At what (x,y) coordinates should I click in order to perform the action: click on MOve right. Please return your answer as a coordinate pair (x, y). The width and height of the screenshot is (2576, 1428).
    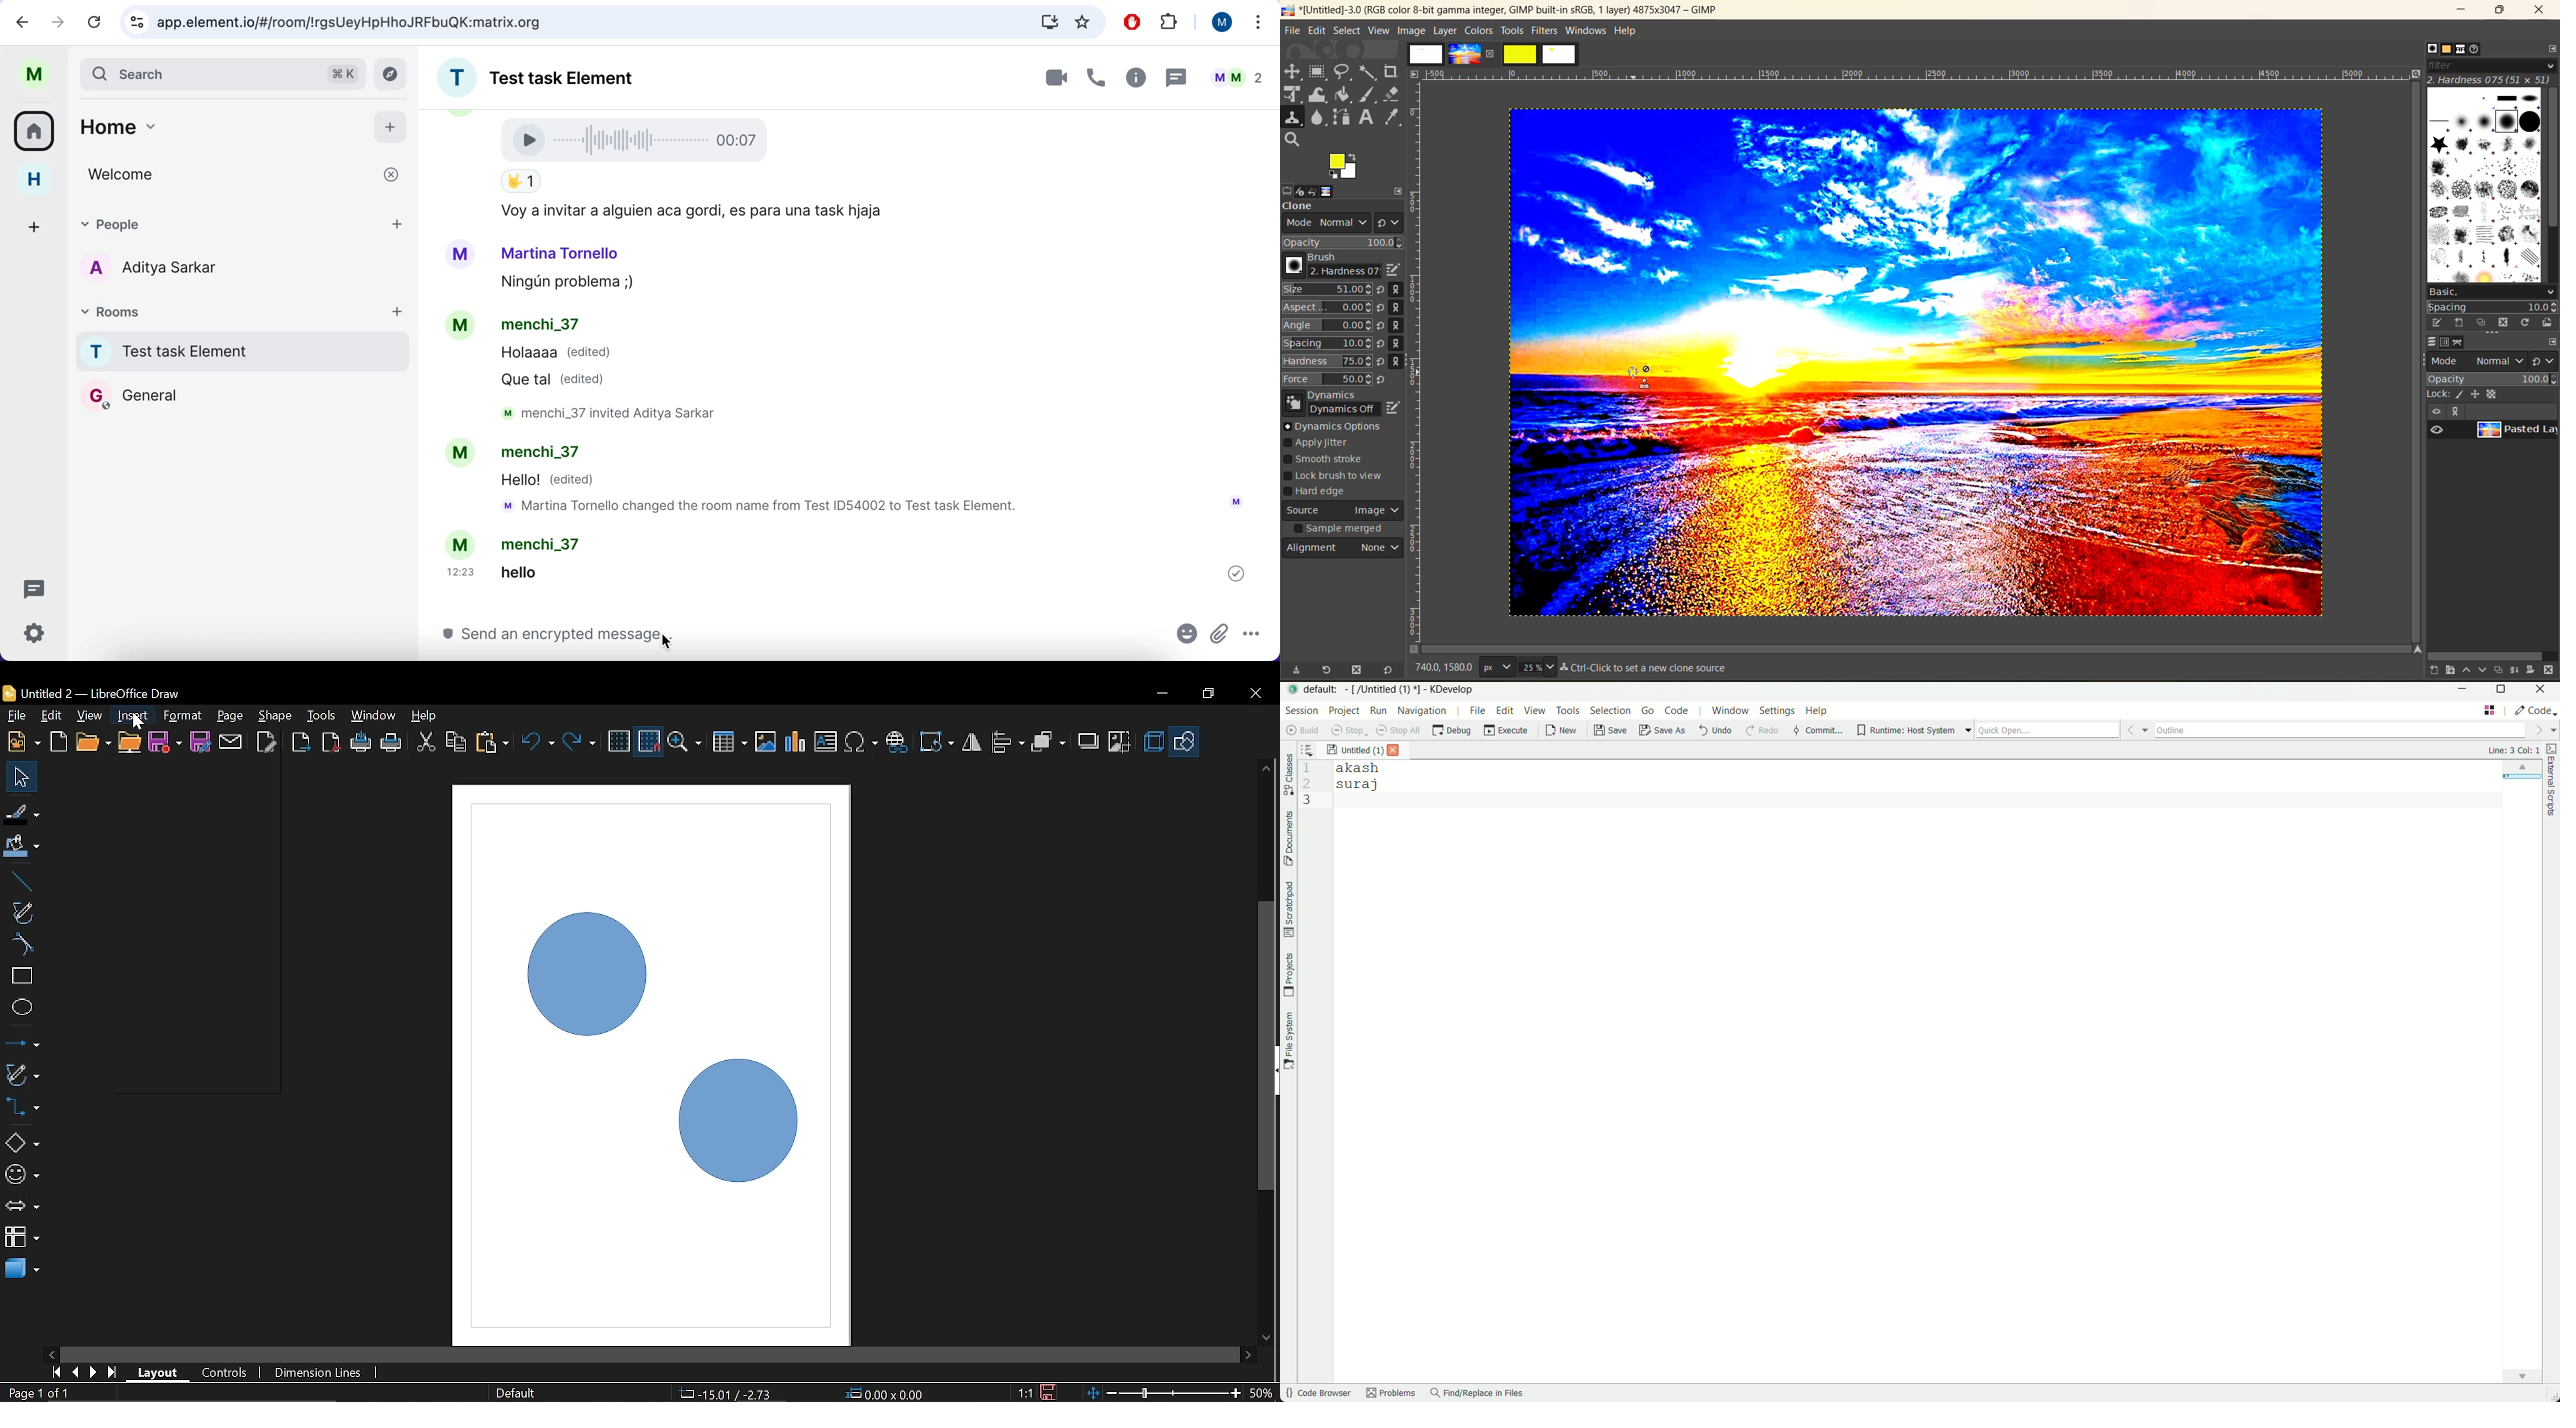
    Looking at the image, I should click on (1248, 1354).